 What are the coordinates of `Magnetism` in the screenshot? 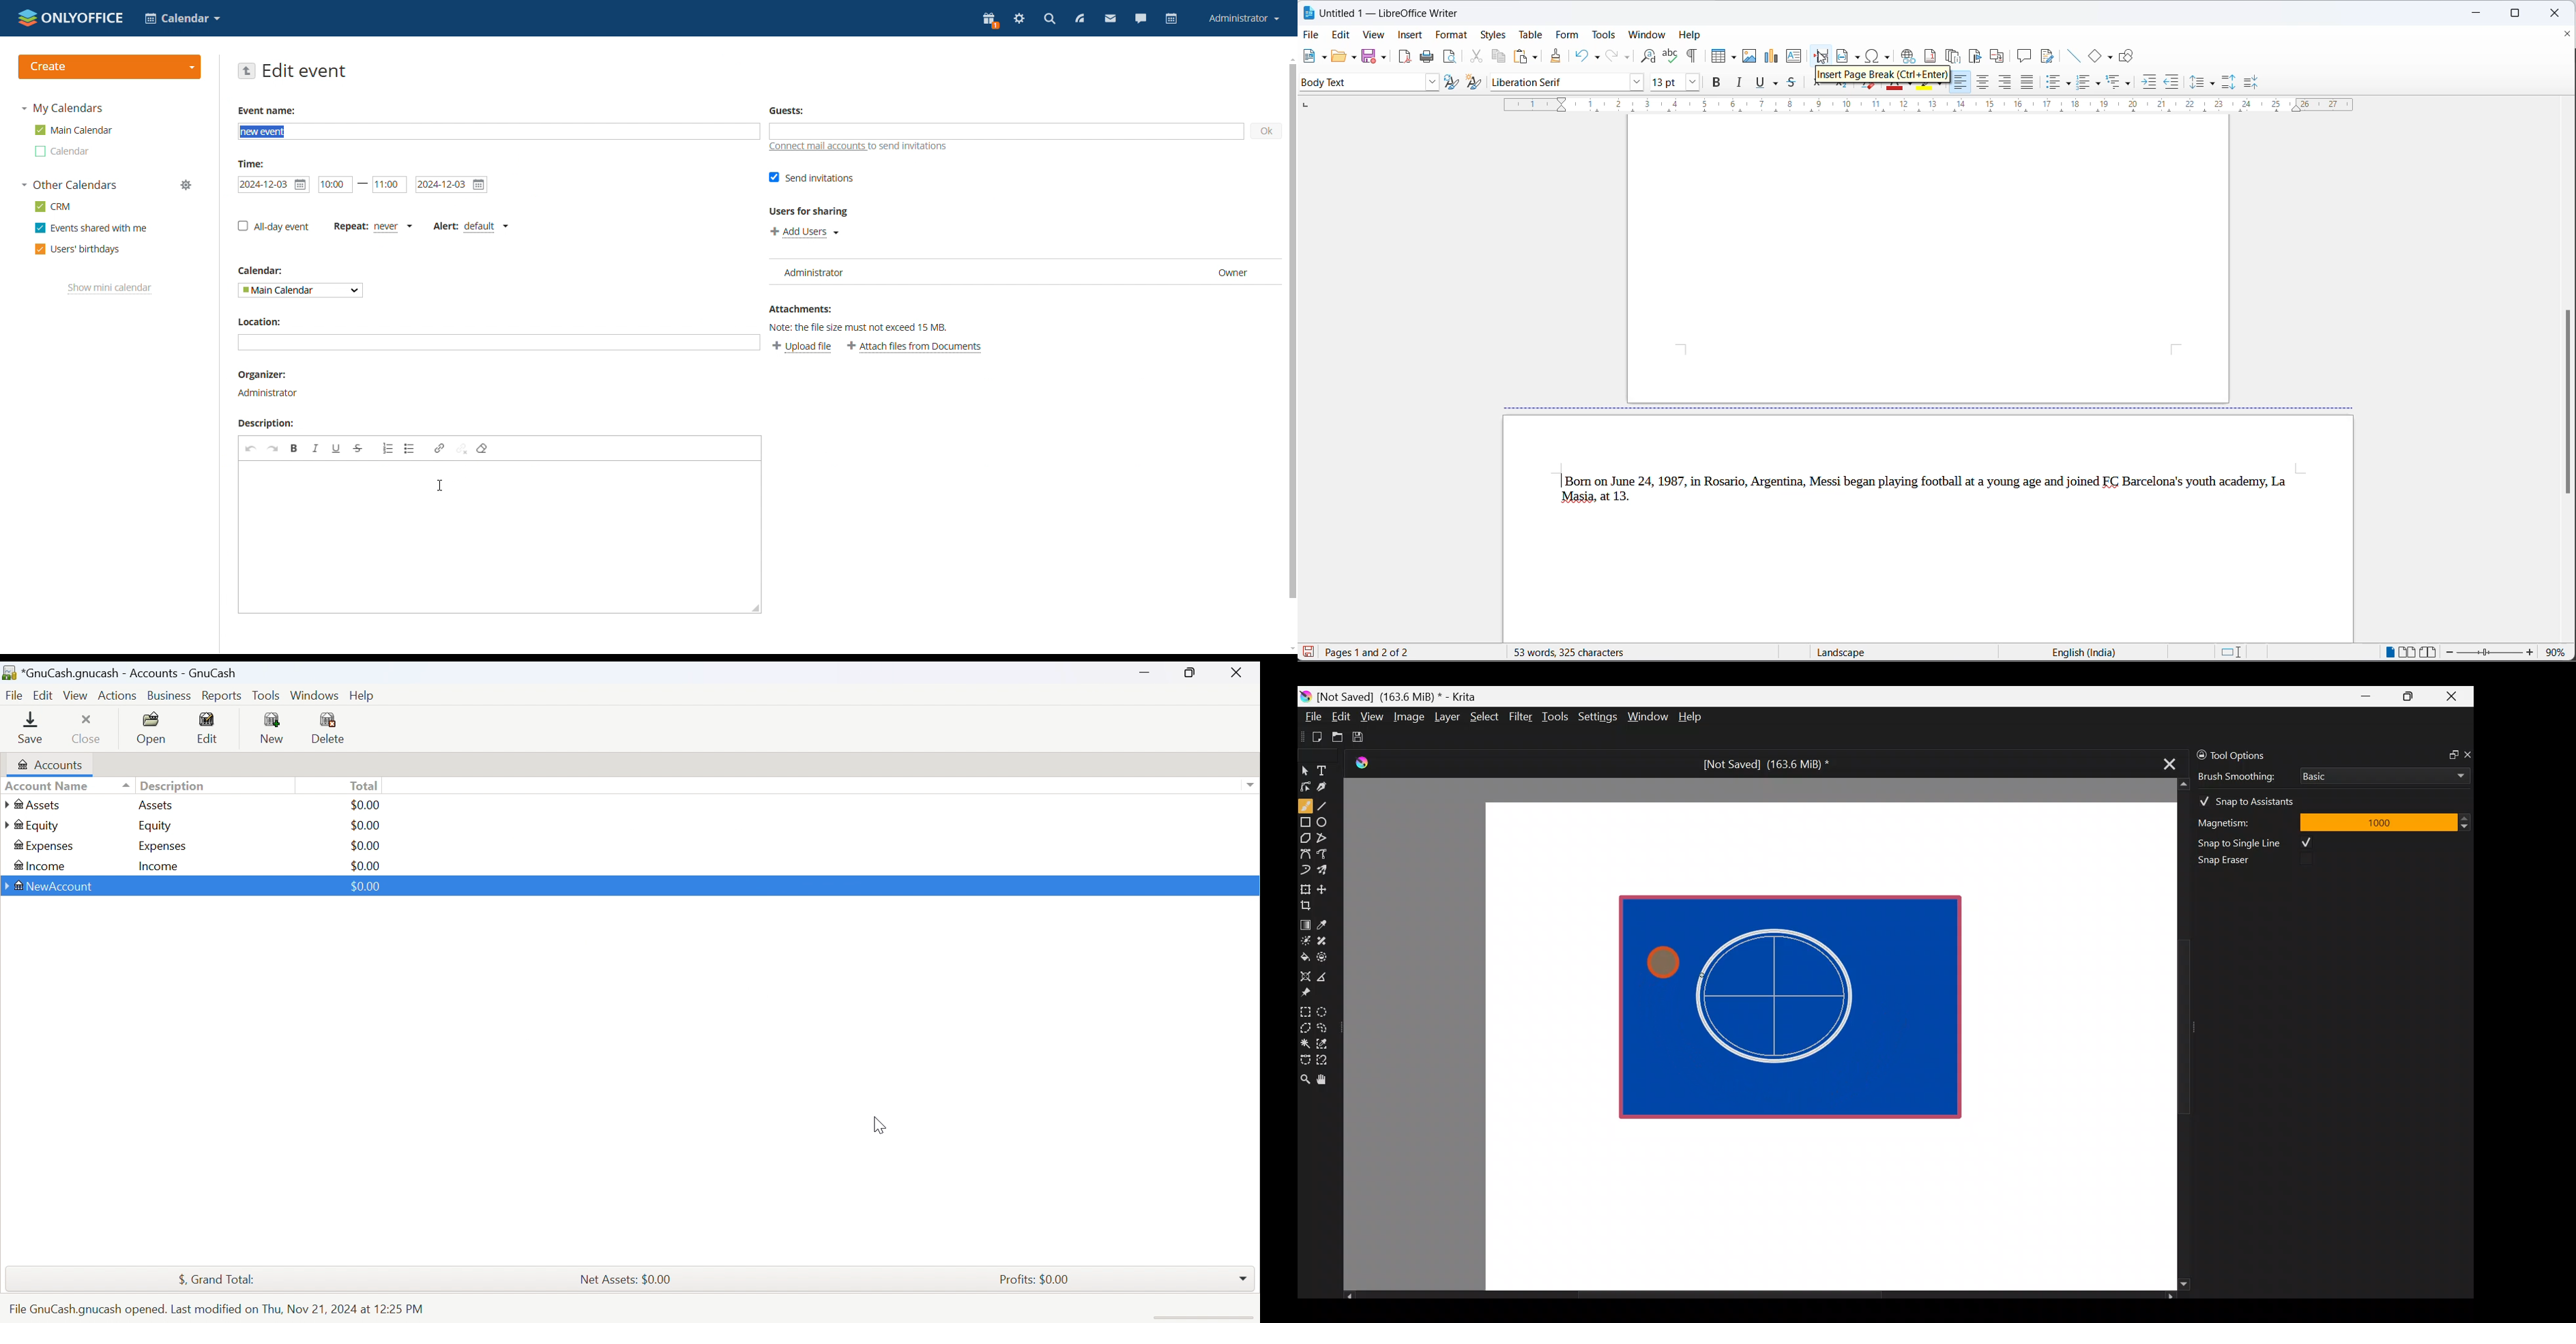 It's located at (2241, 821).